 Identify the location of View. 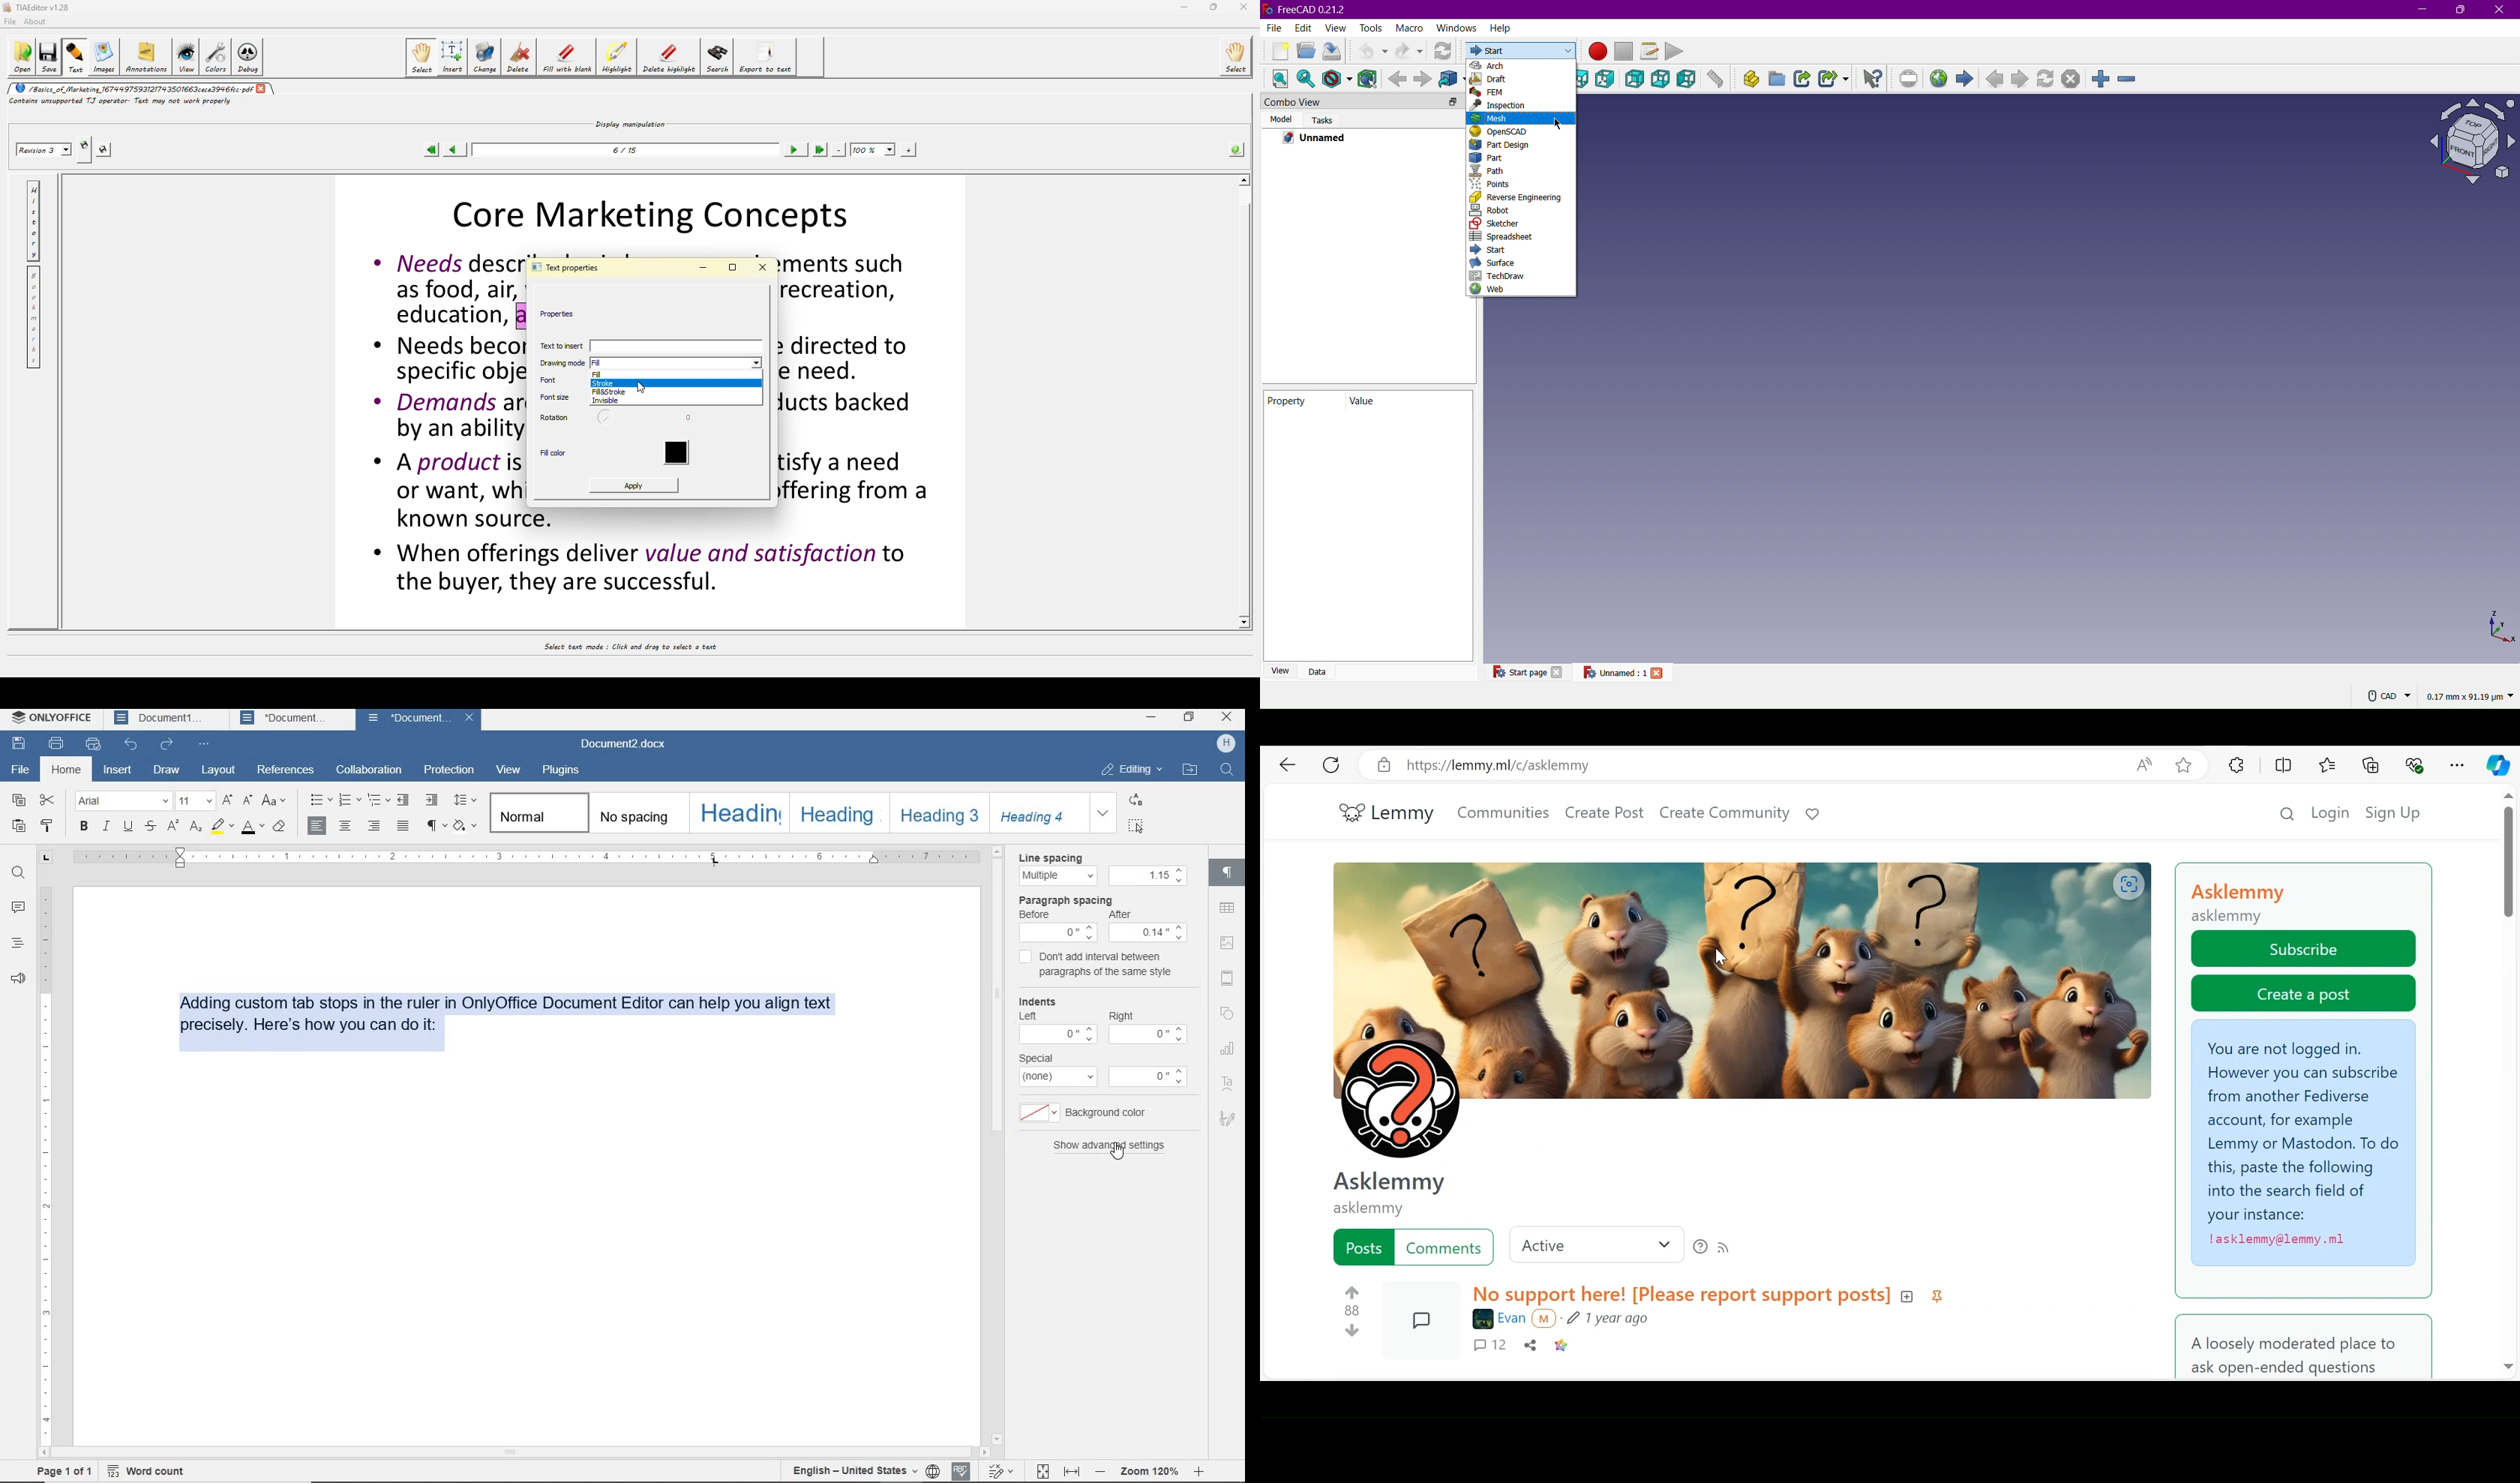
(1335, 28).